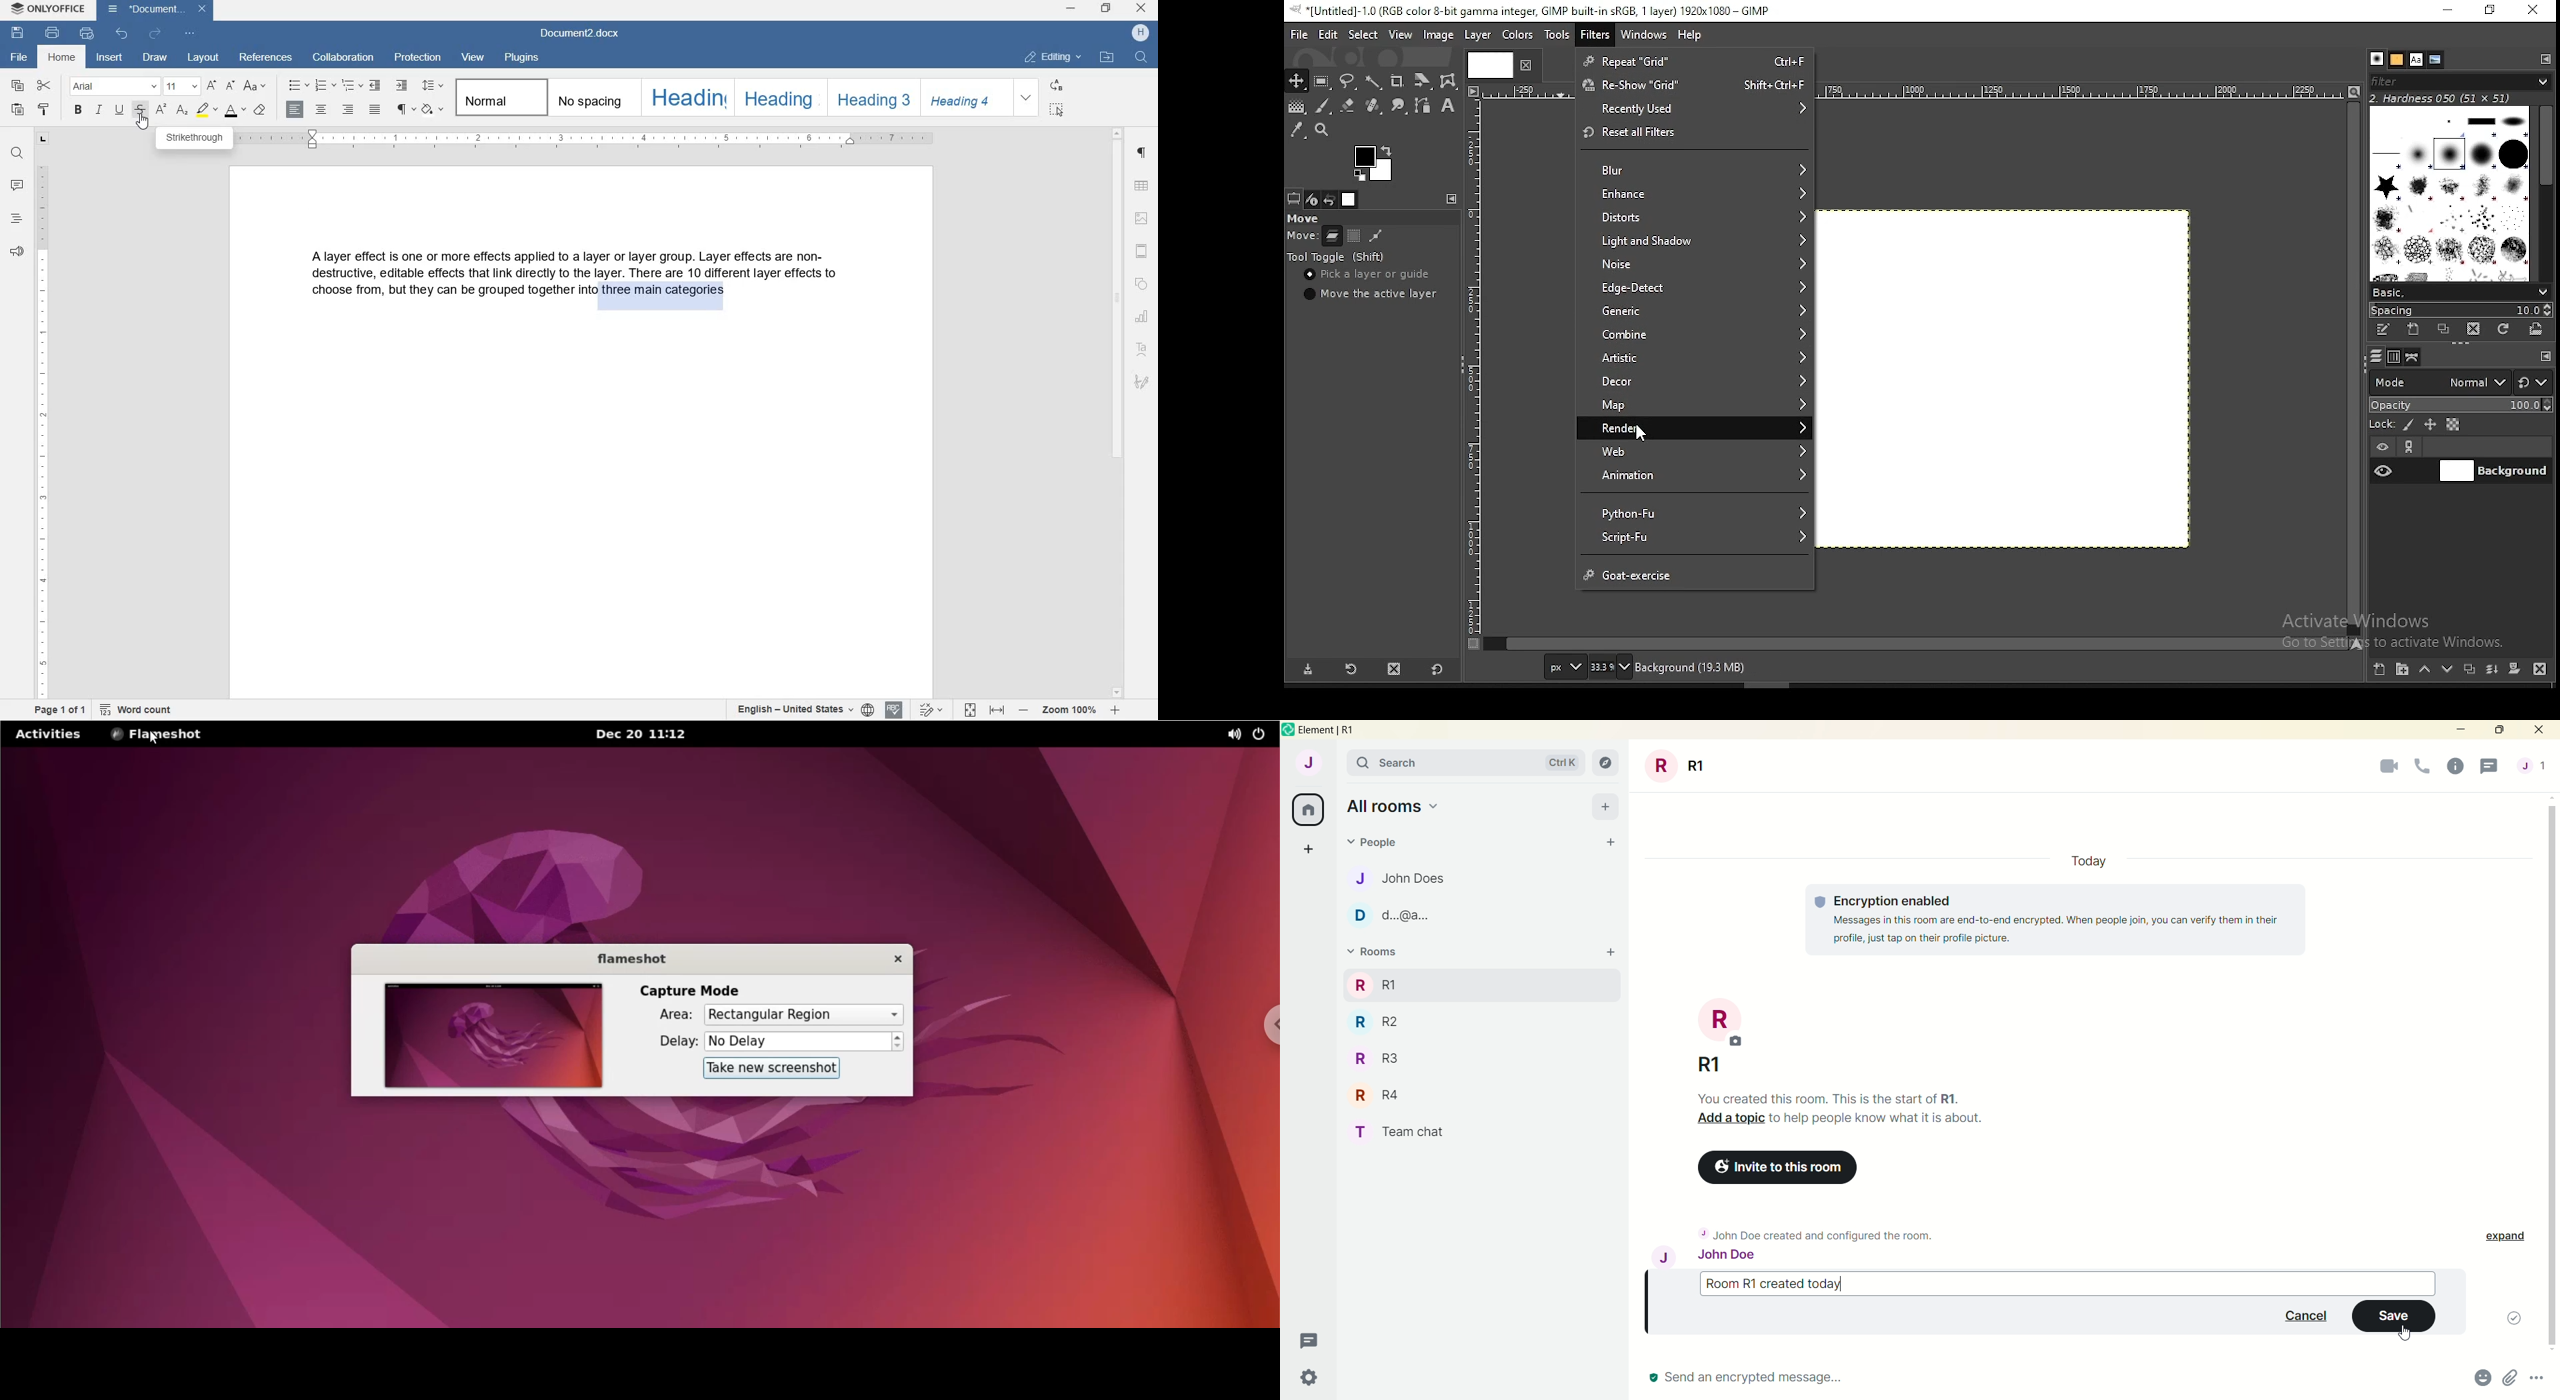  What do you see at coordinates (350, 110) in the screenshot?
I see `align right` at bounding box center [350, 110].